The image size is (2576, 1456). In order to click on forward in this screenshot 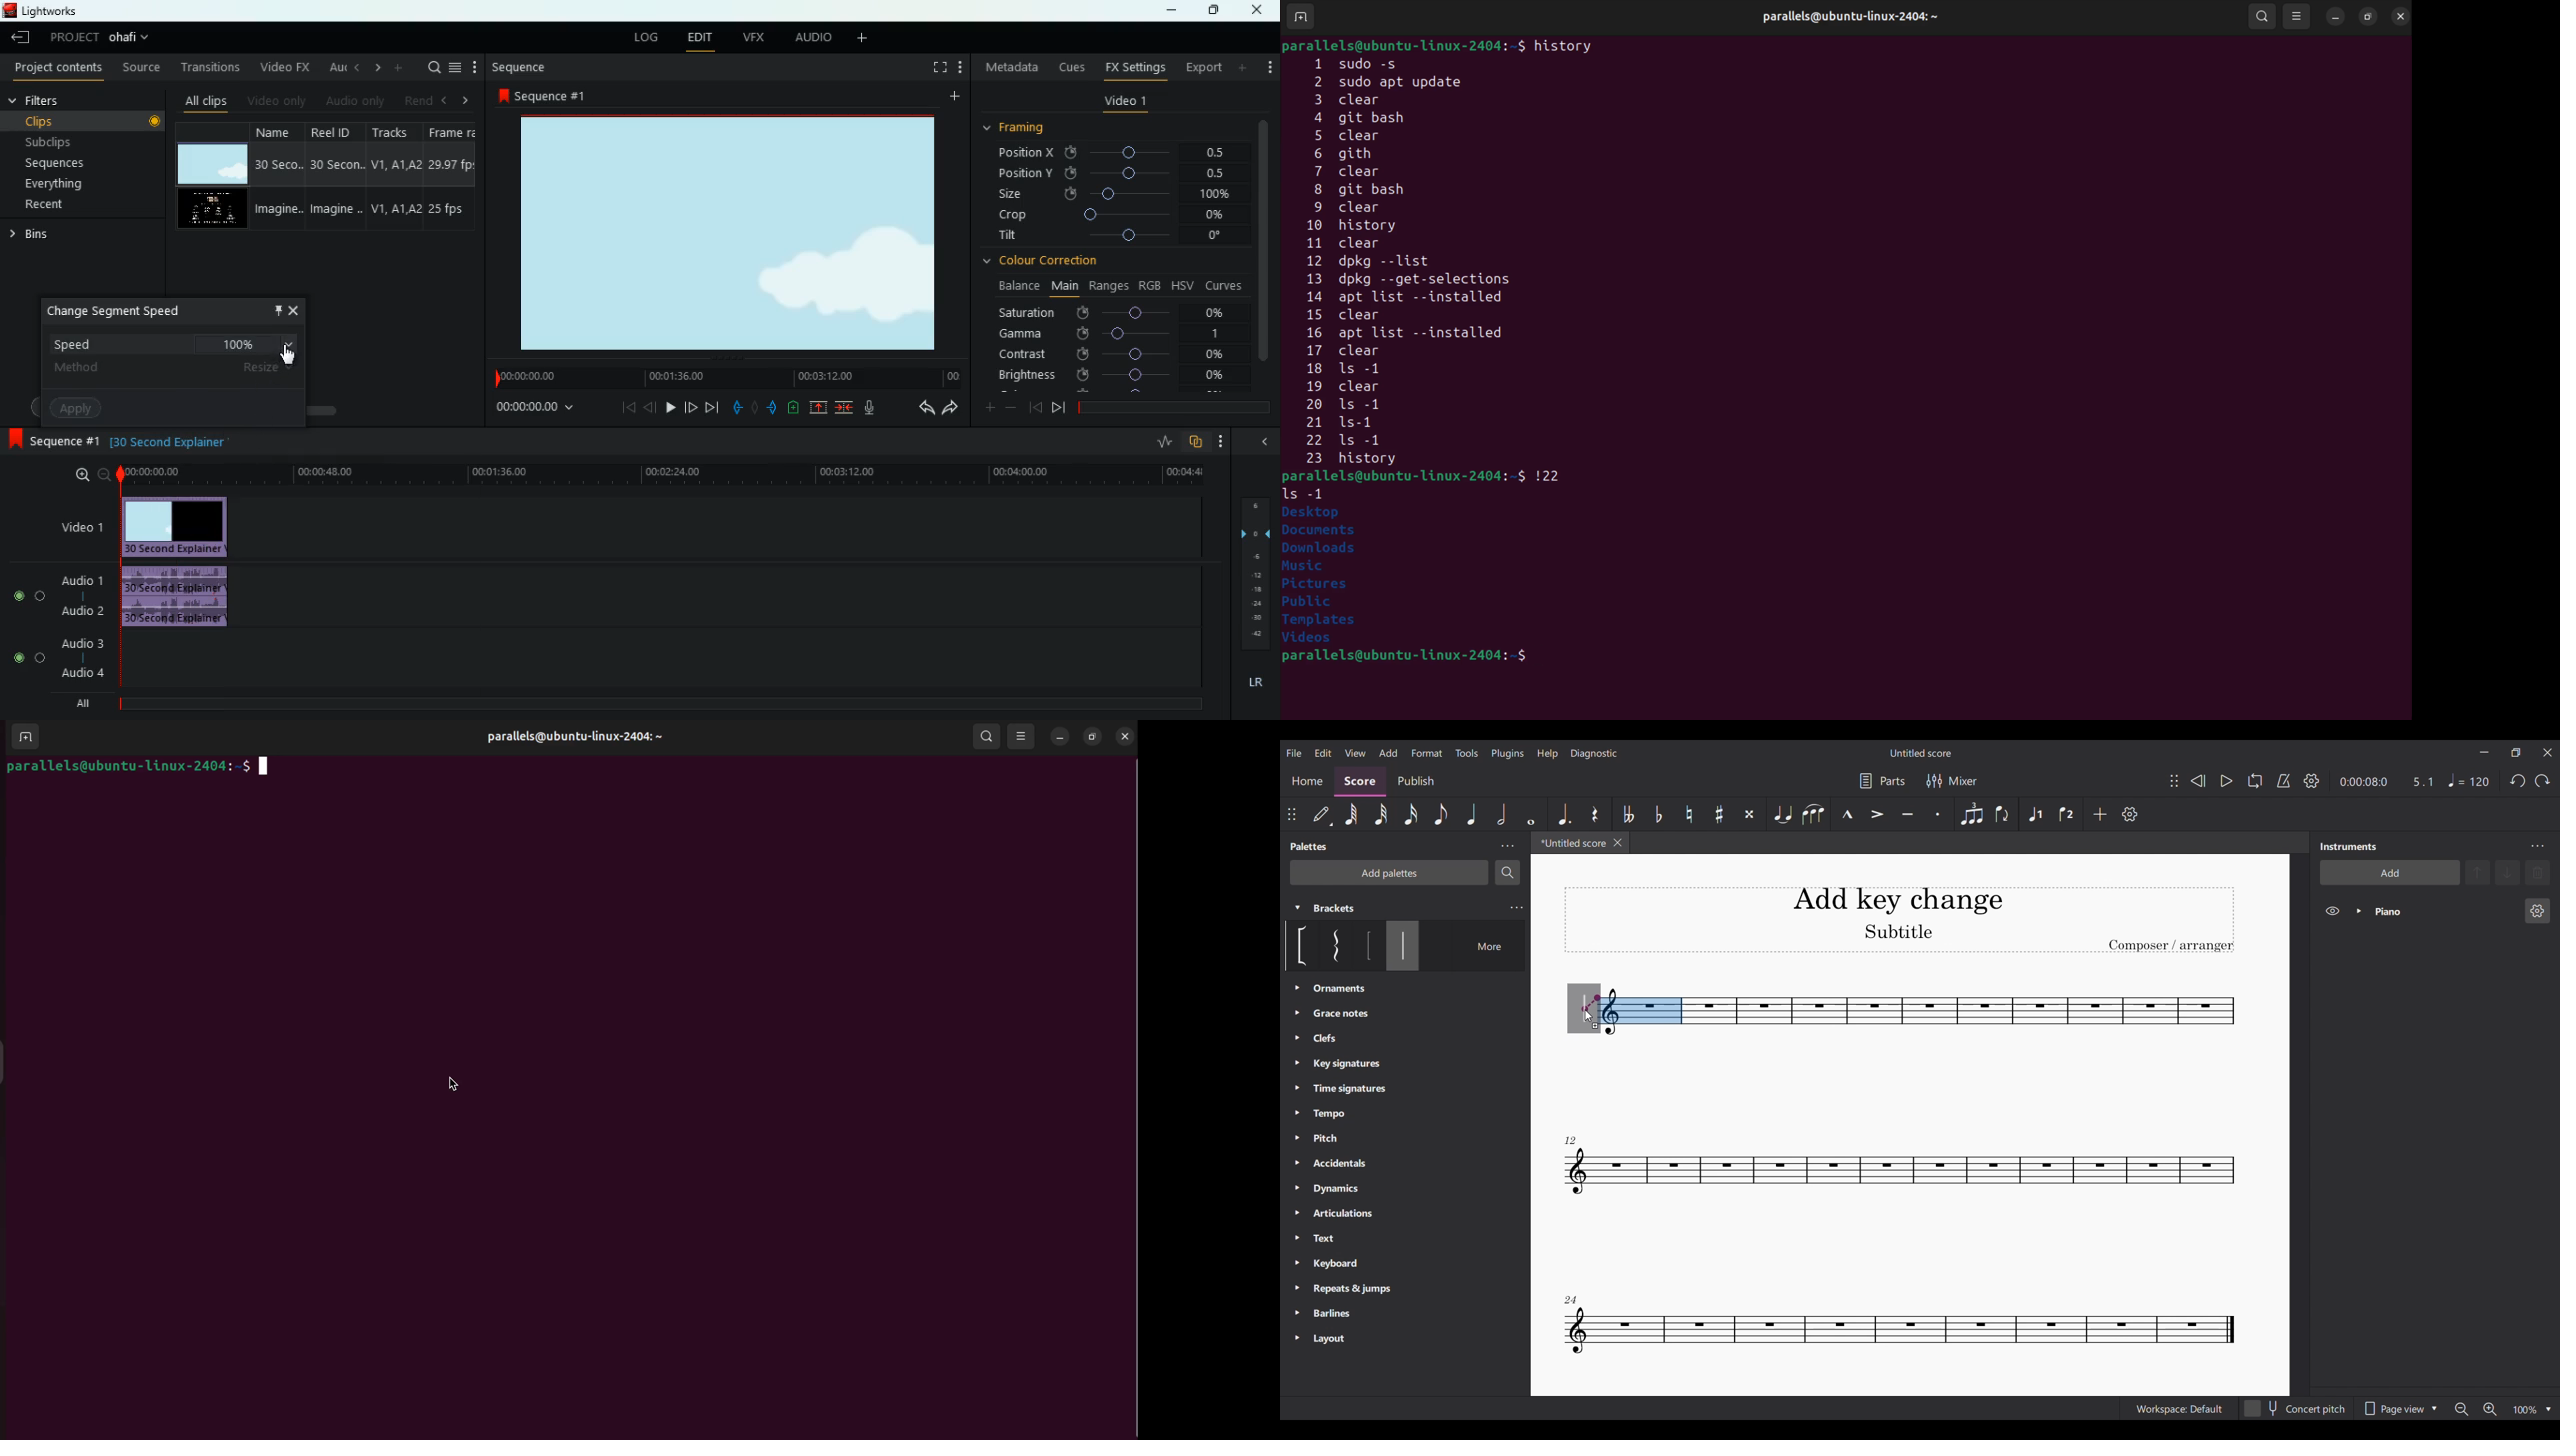, I will do `click(691, 407)`.